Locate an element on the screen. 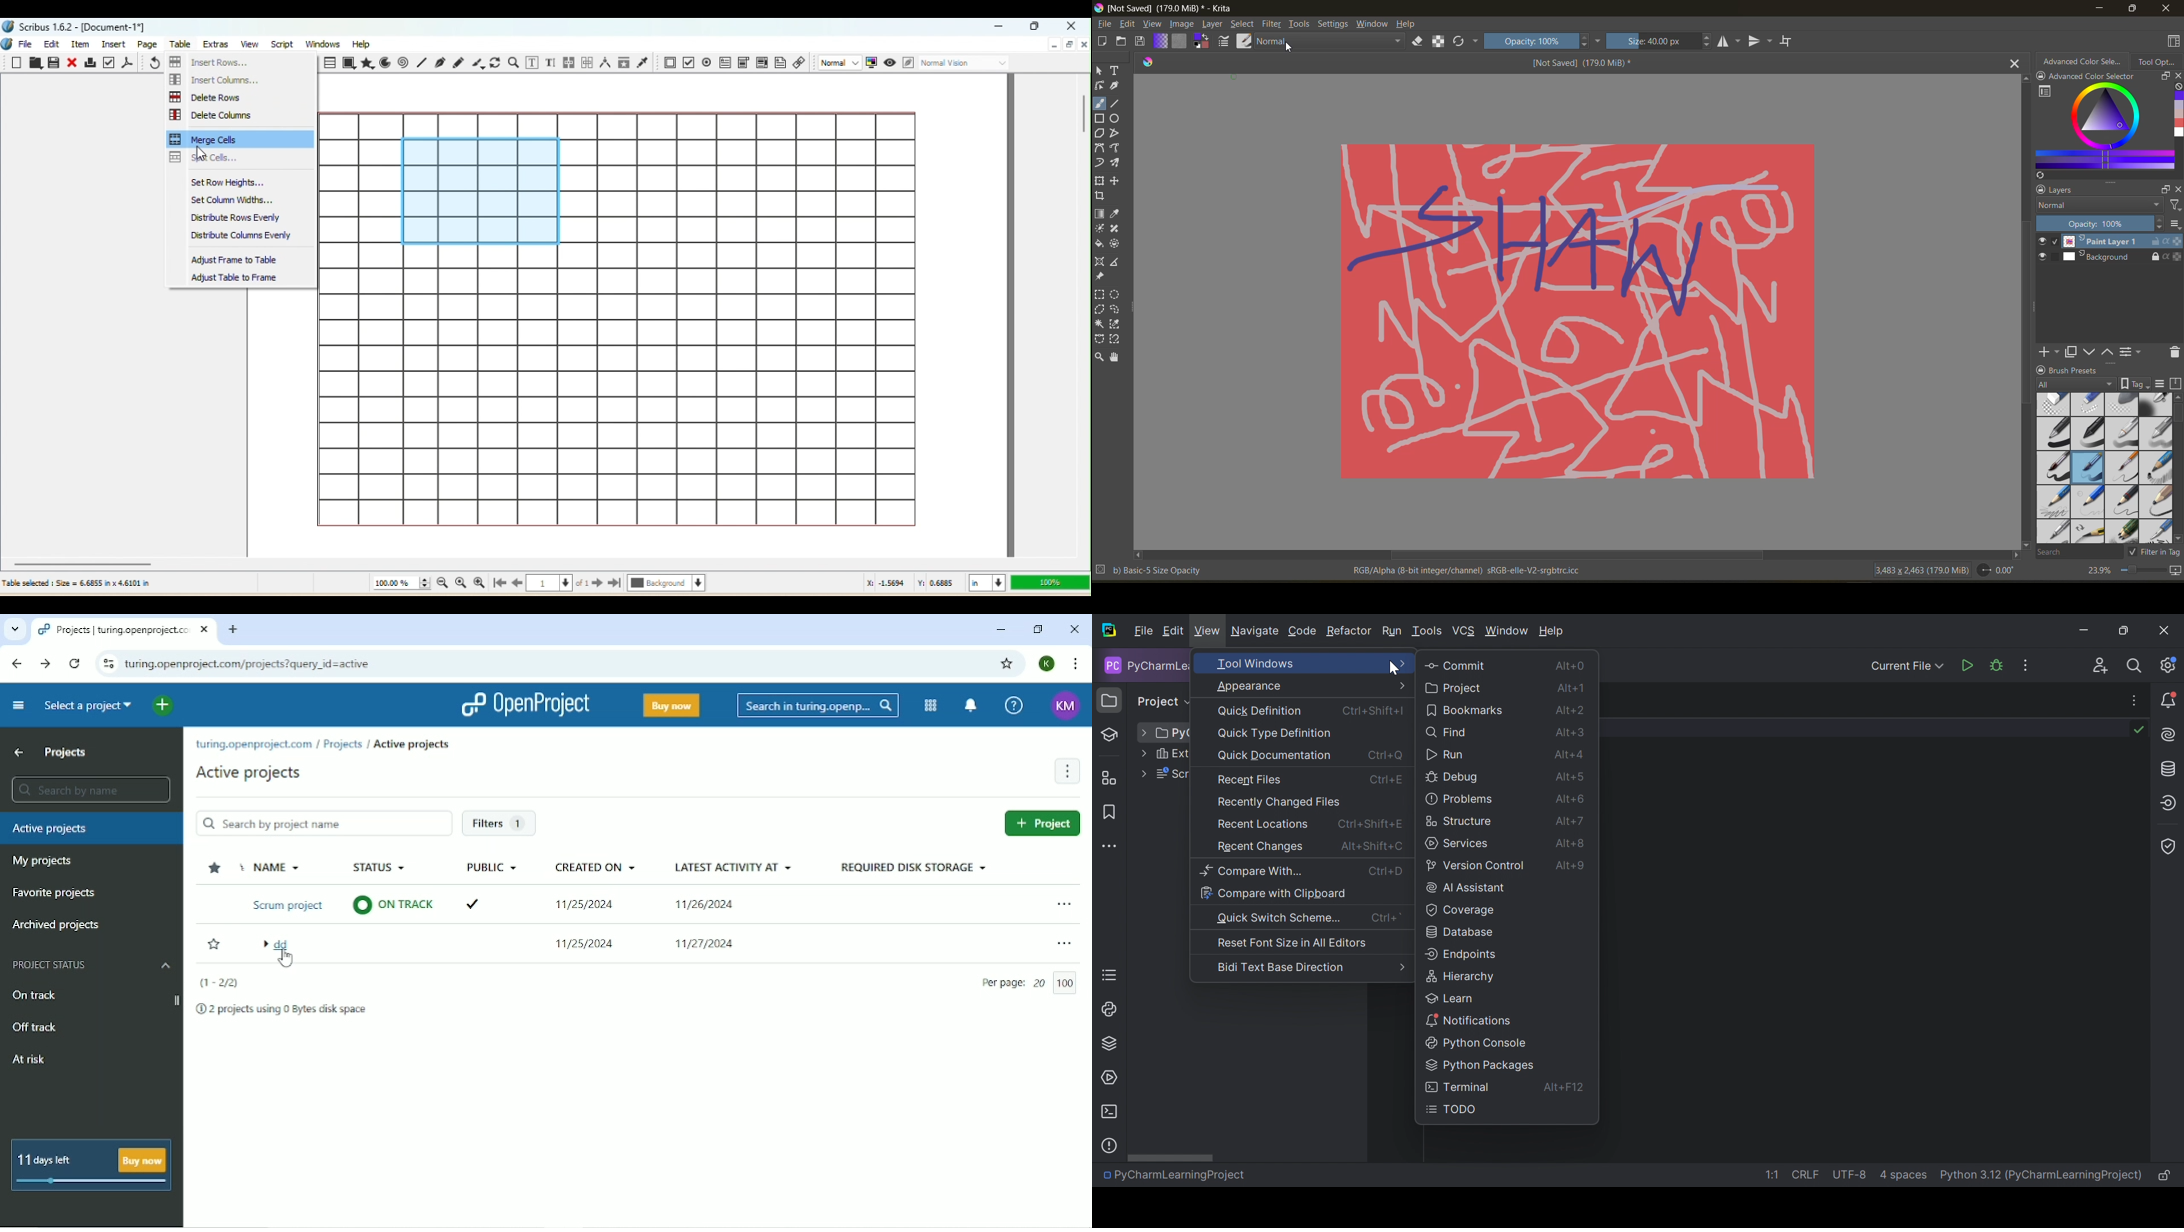 The image size is (2184, 1232). calligraphy is located at coordinates (1115, 85).